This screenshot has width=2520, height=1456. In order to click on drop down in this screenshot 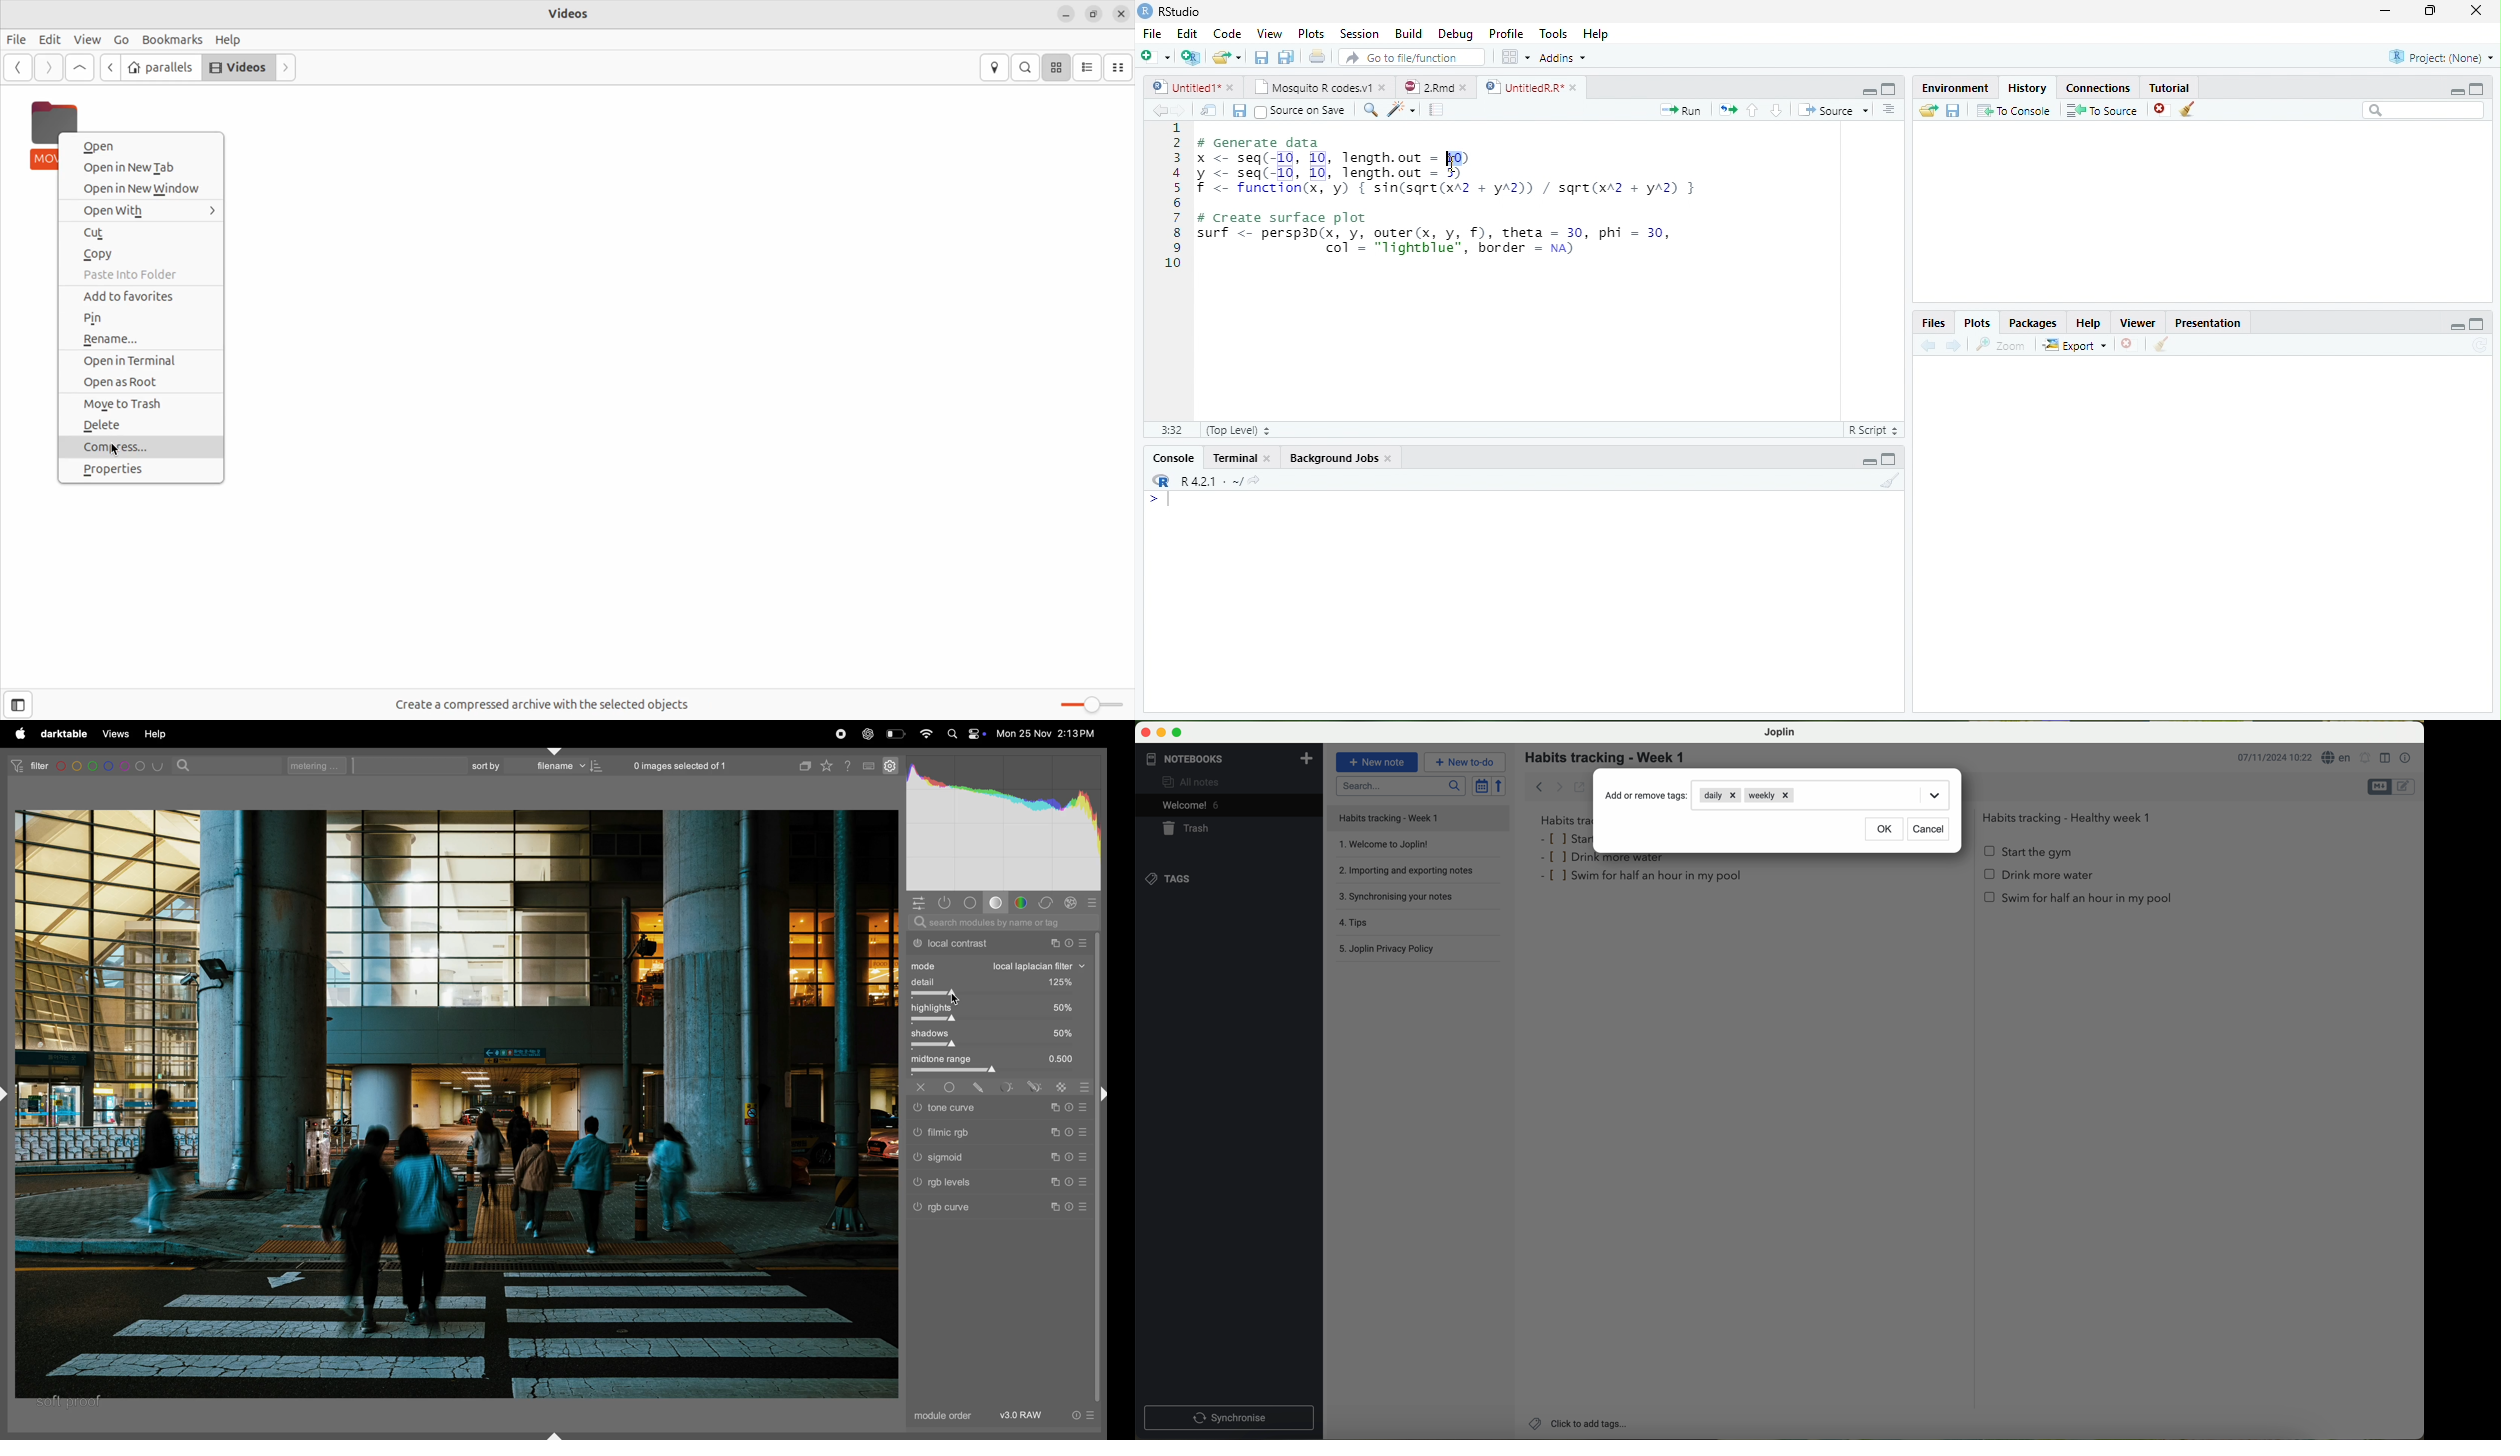, I will do `click(1934, 794)`.